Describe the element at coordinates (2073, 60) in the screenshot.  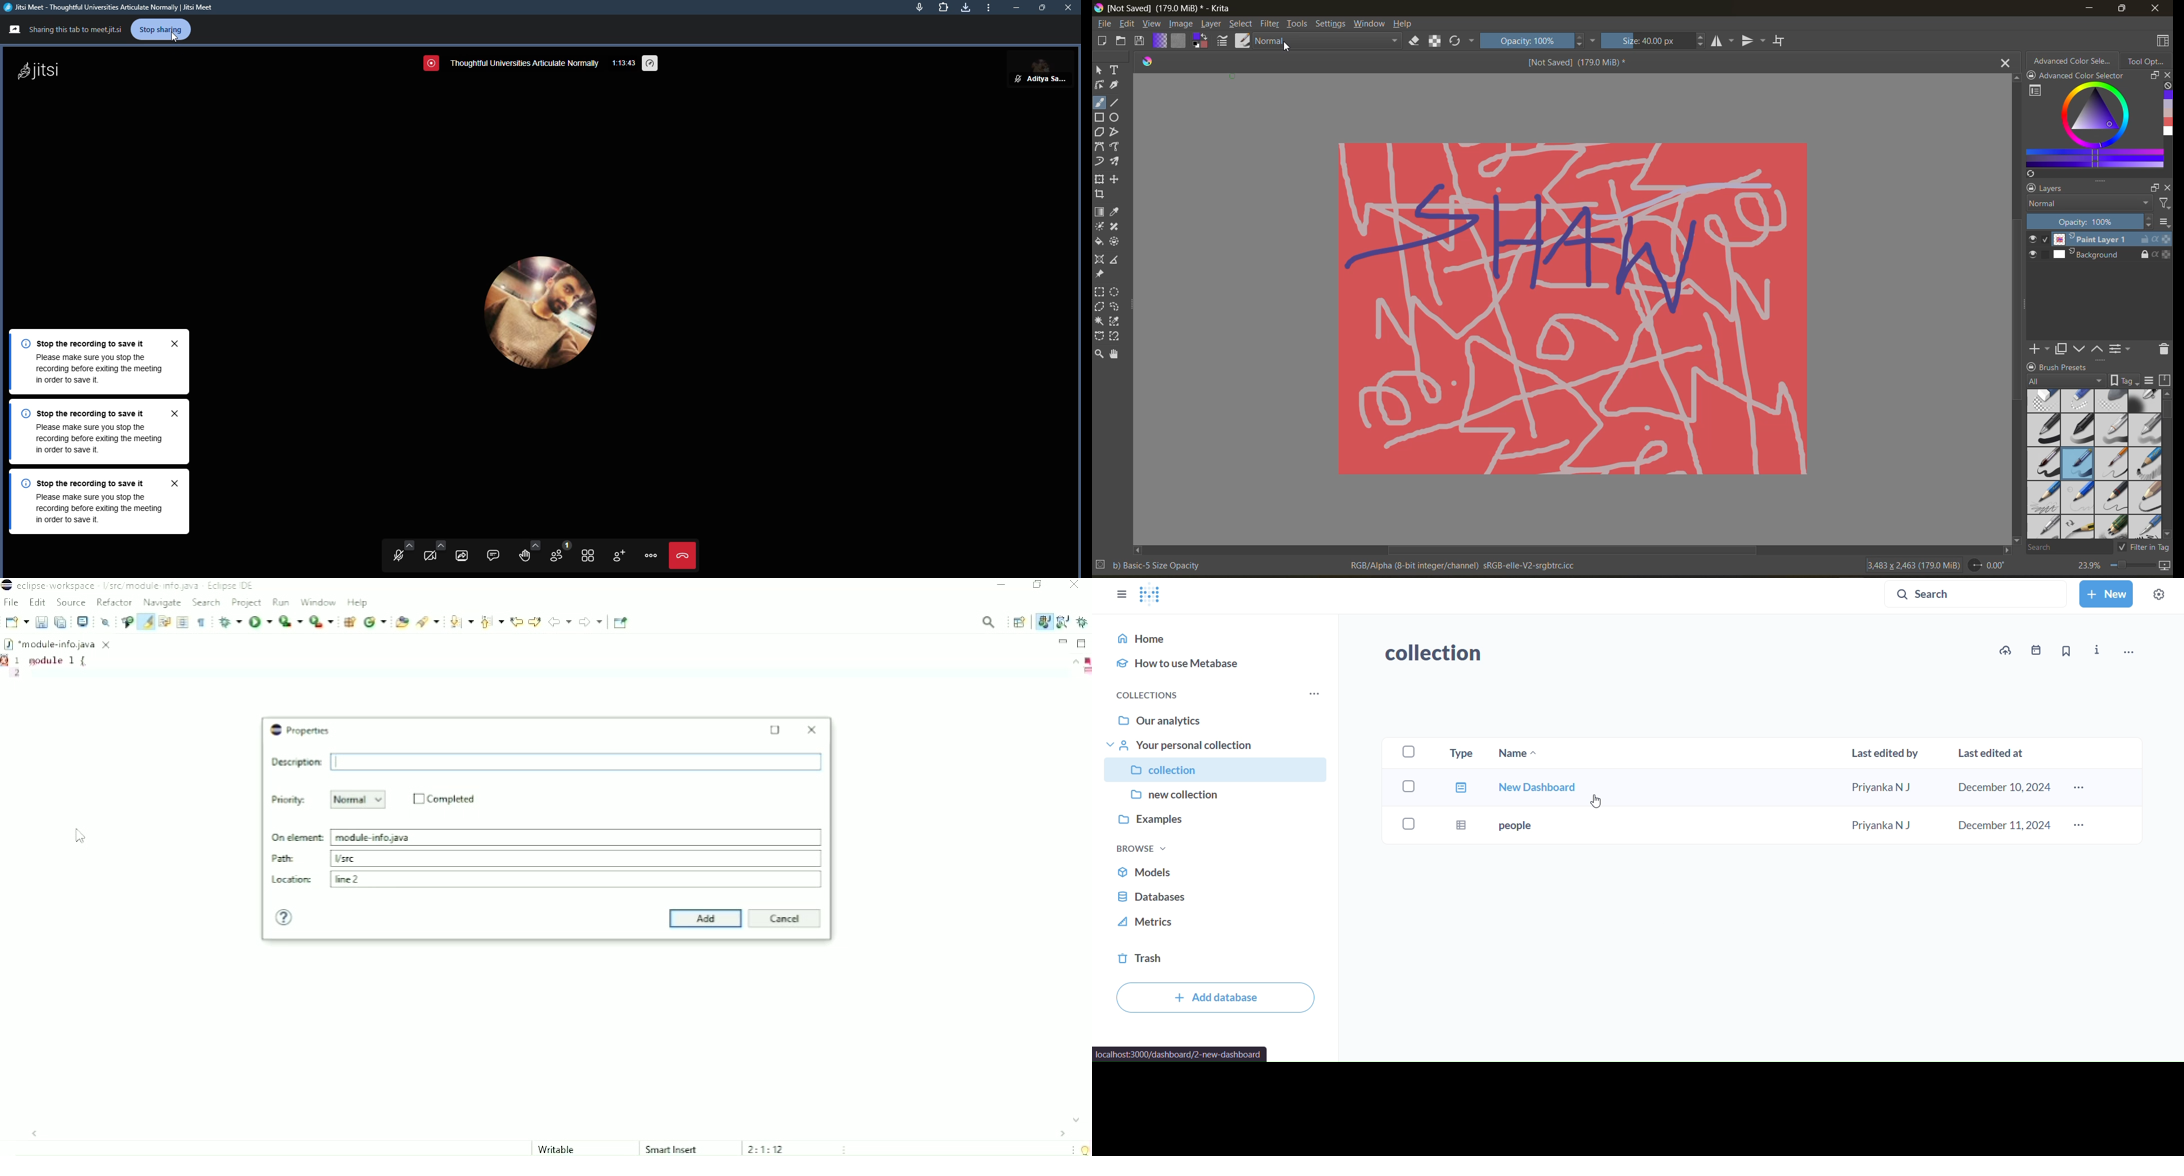
I see `Advanced color selector` at that location.